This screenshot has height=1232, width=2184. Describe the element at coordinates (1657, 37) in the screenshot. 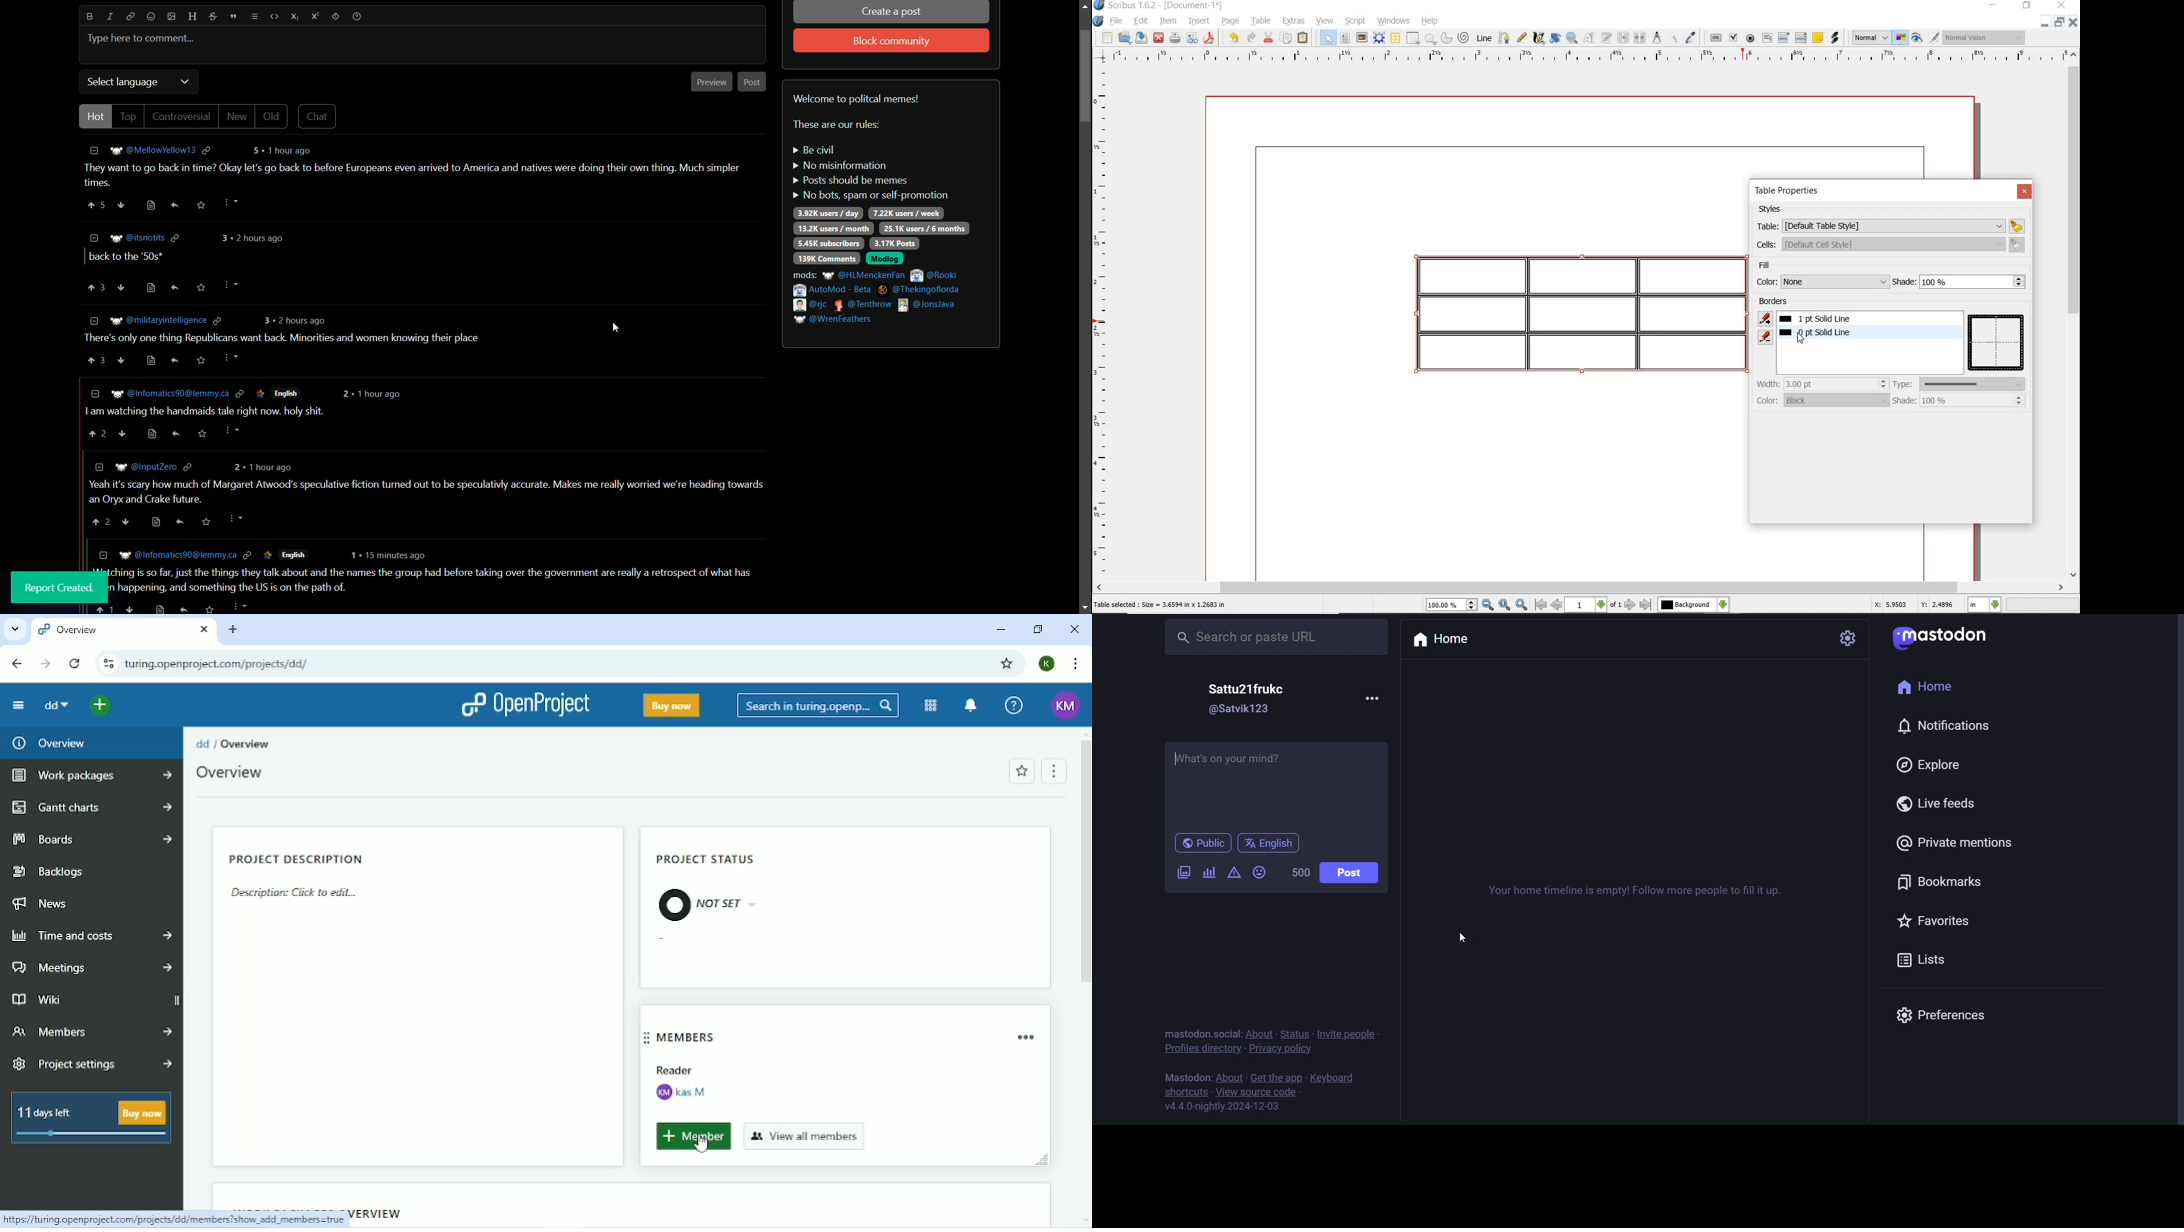

I see `measurements` at that location.